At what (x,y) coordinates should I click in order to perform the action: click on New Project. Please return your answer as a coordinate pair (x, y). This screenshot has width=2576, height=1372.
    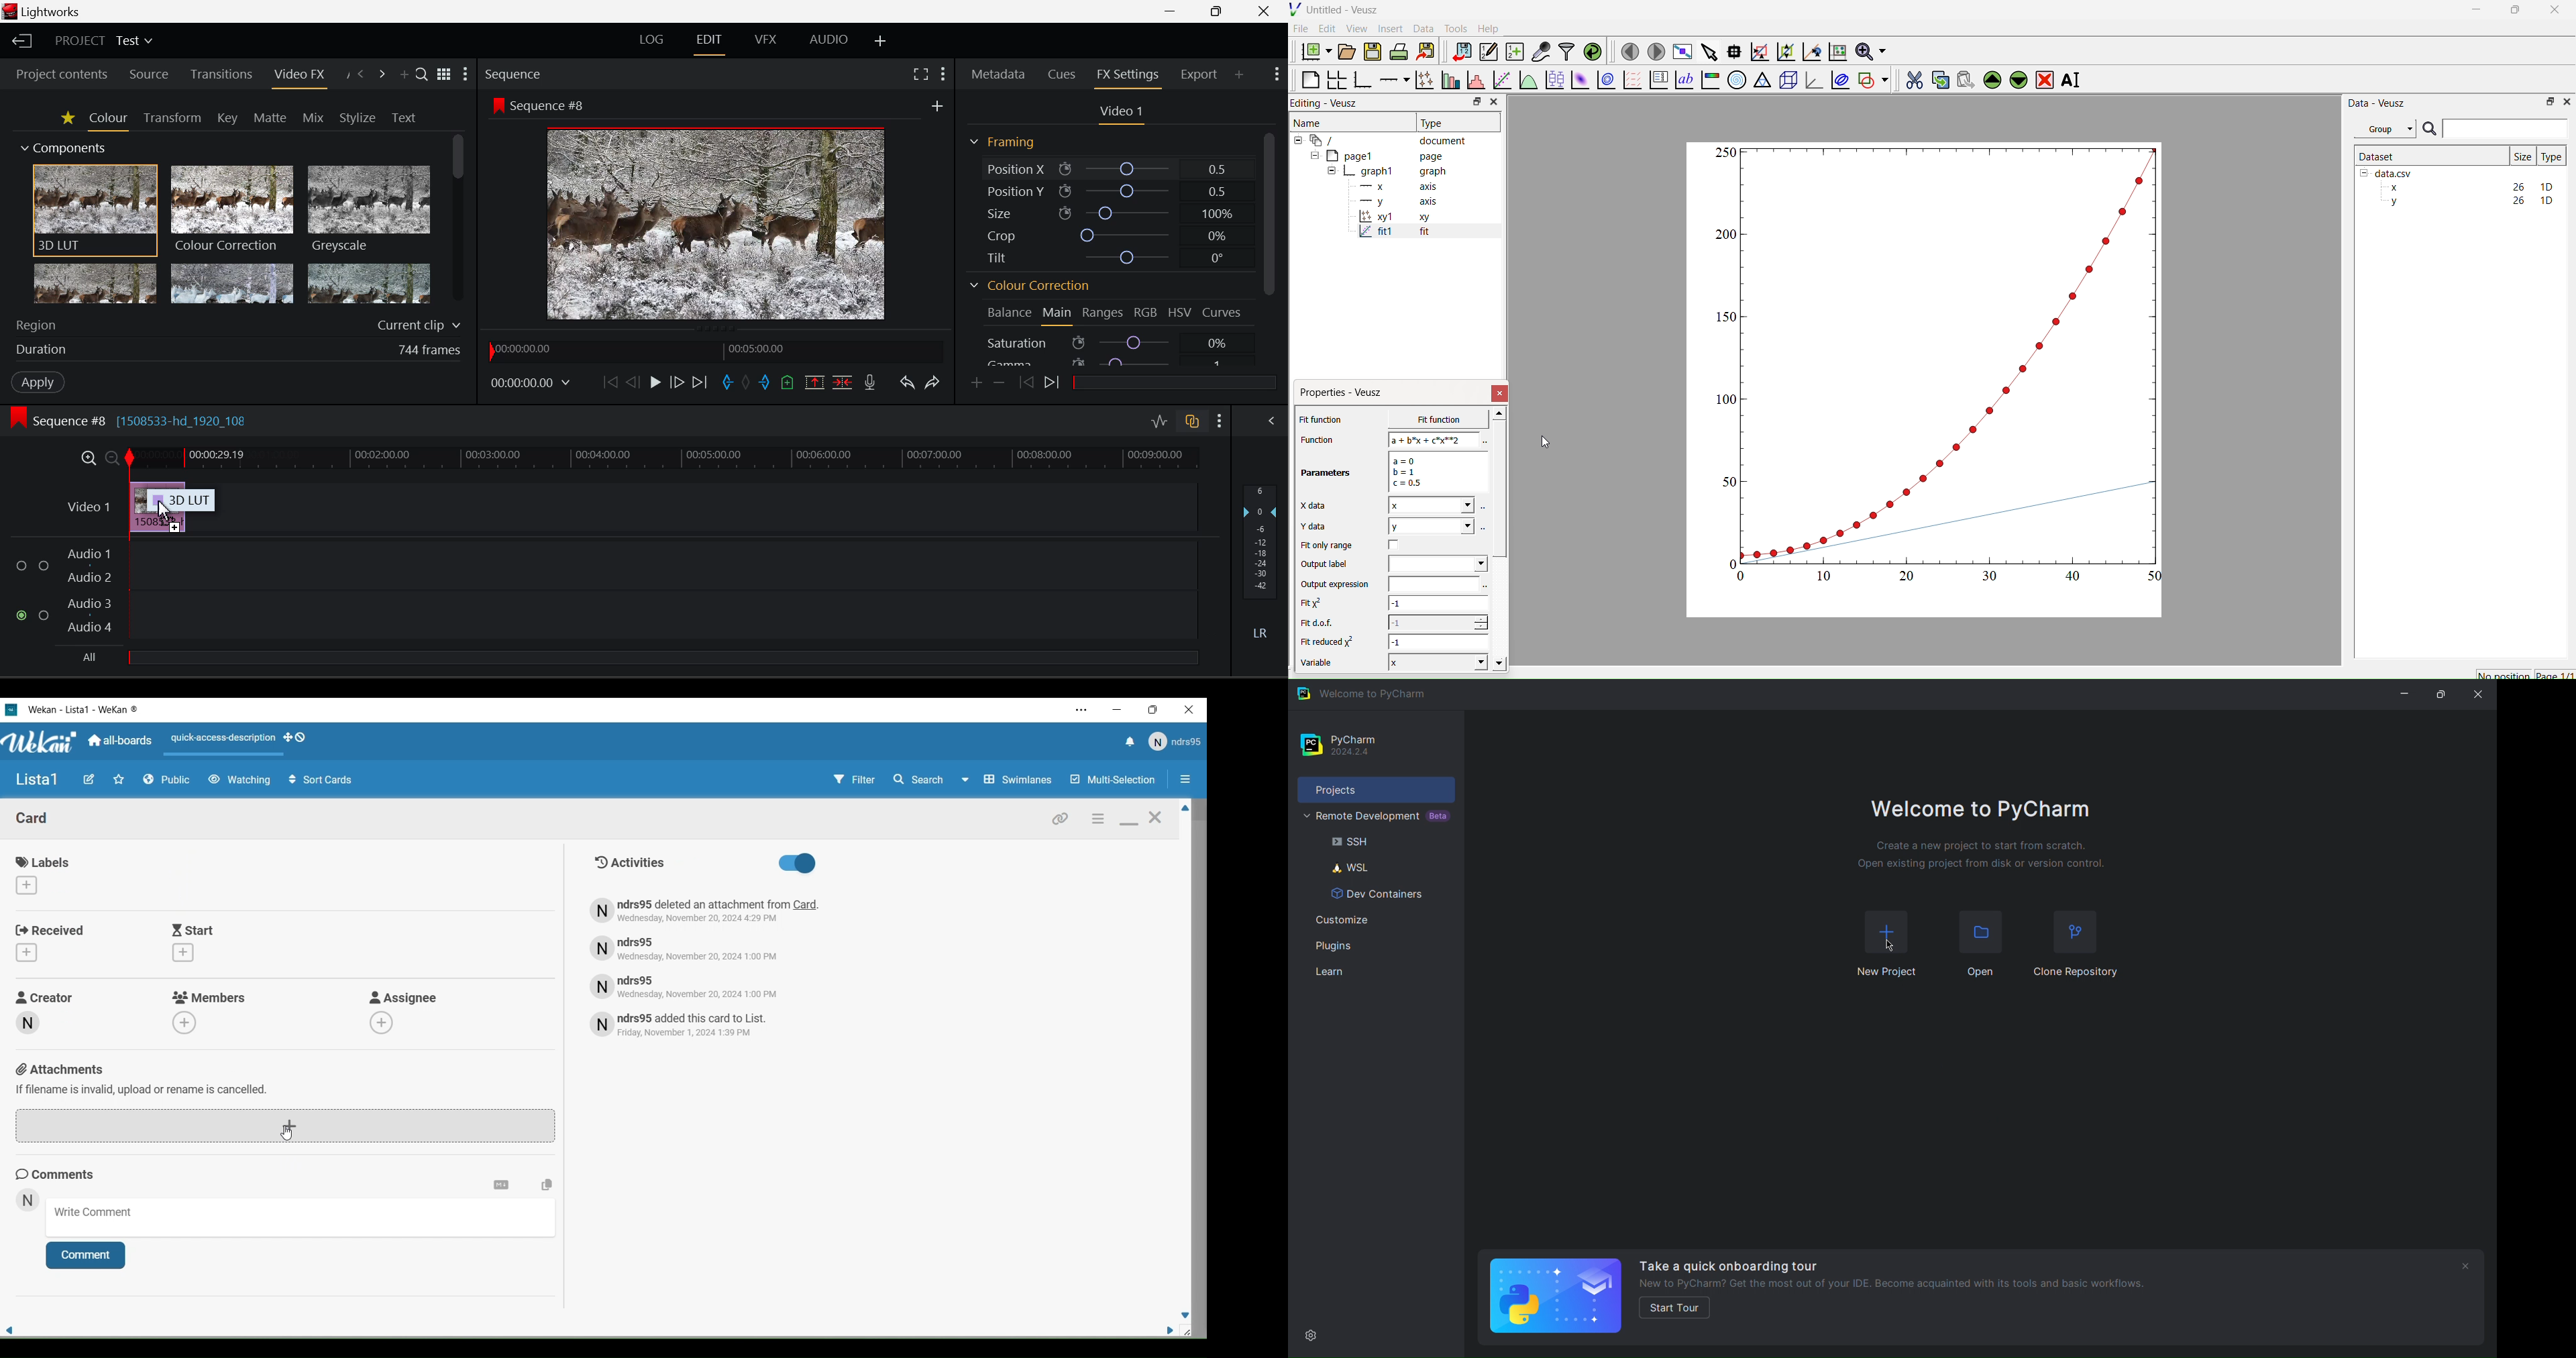
    Looking at the image, I should click on (1884, 946).